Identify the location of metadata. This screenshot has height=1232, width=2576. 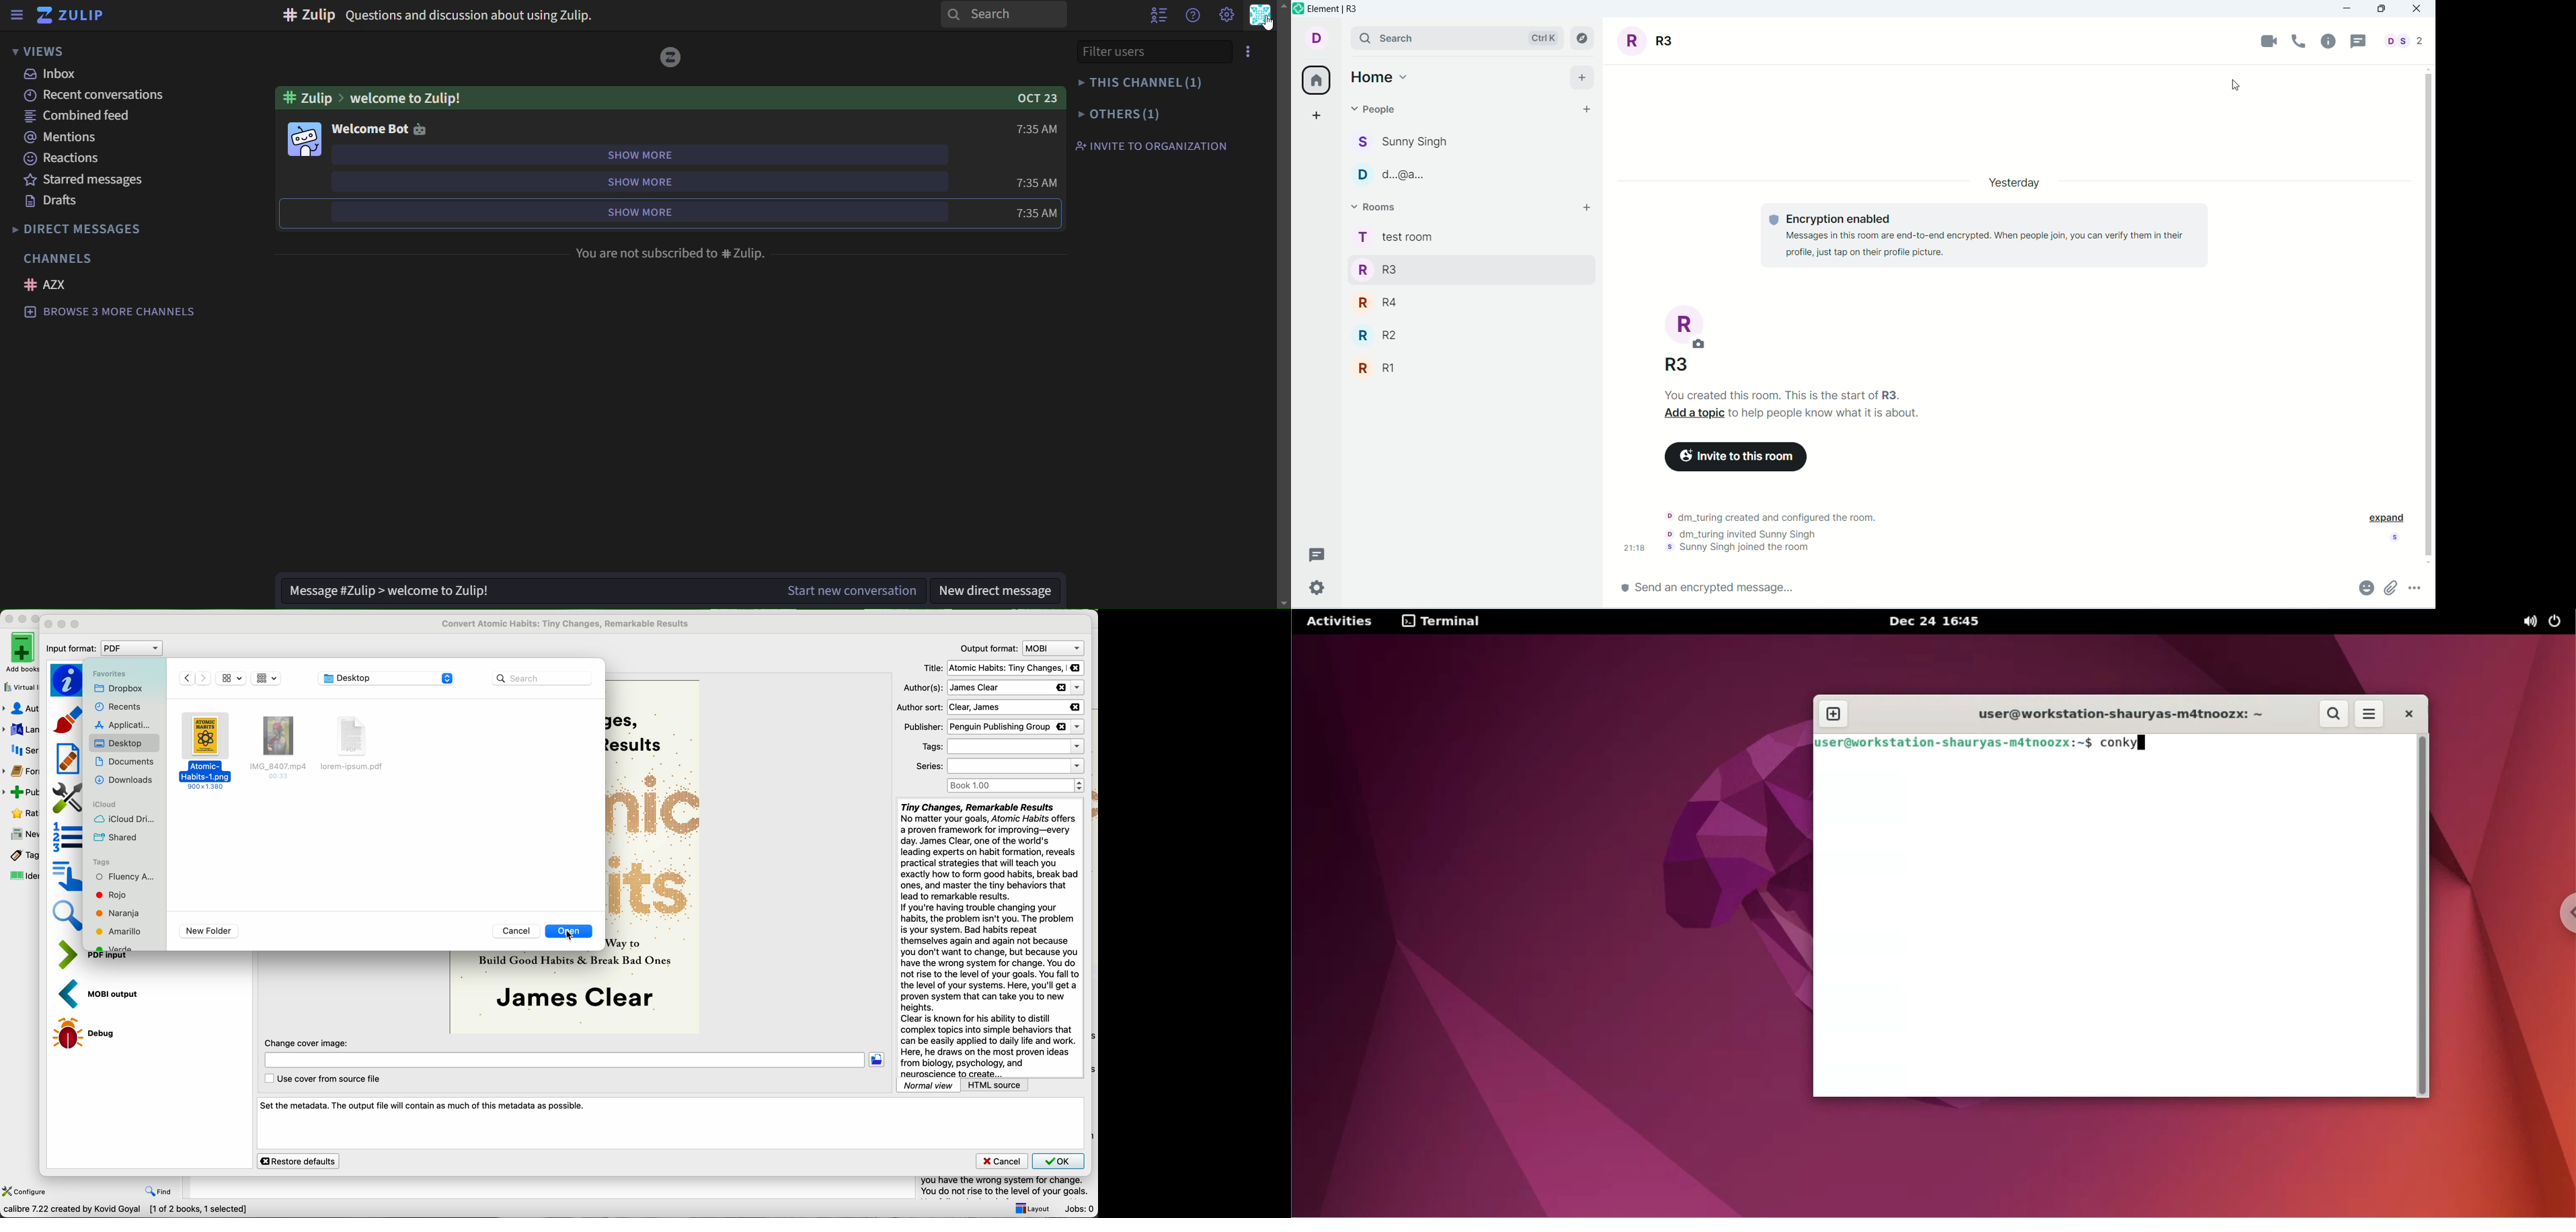
(66, 680).